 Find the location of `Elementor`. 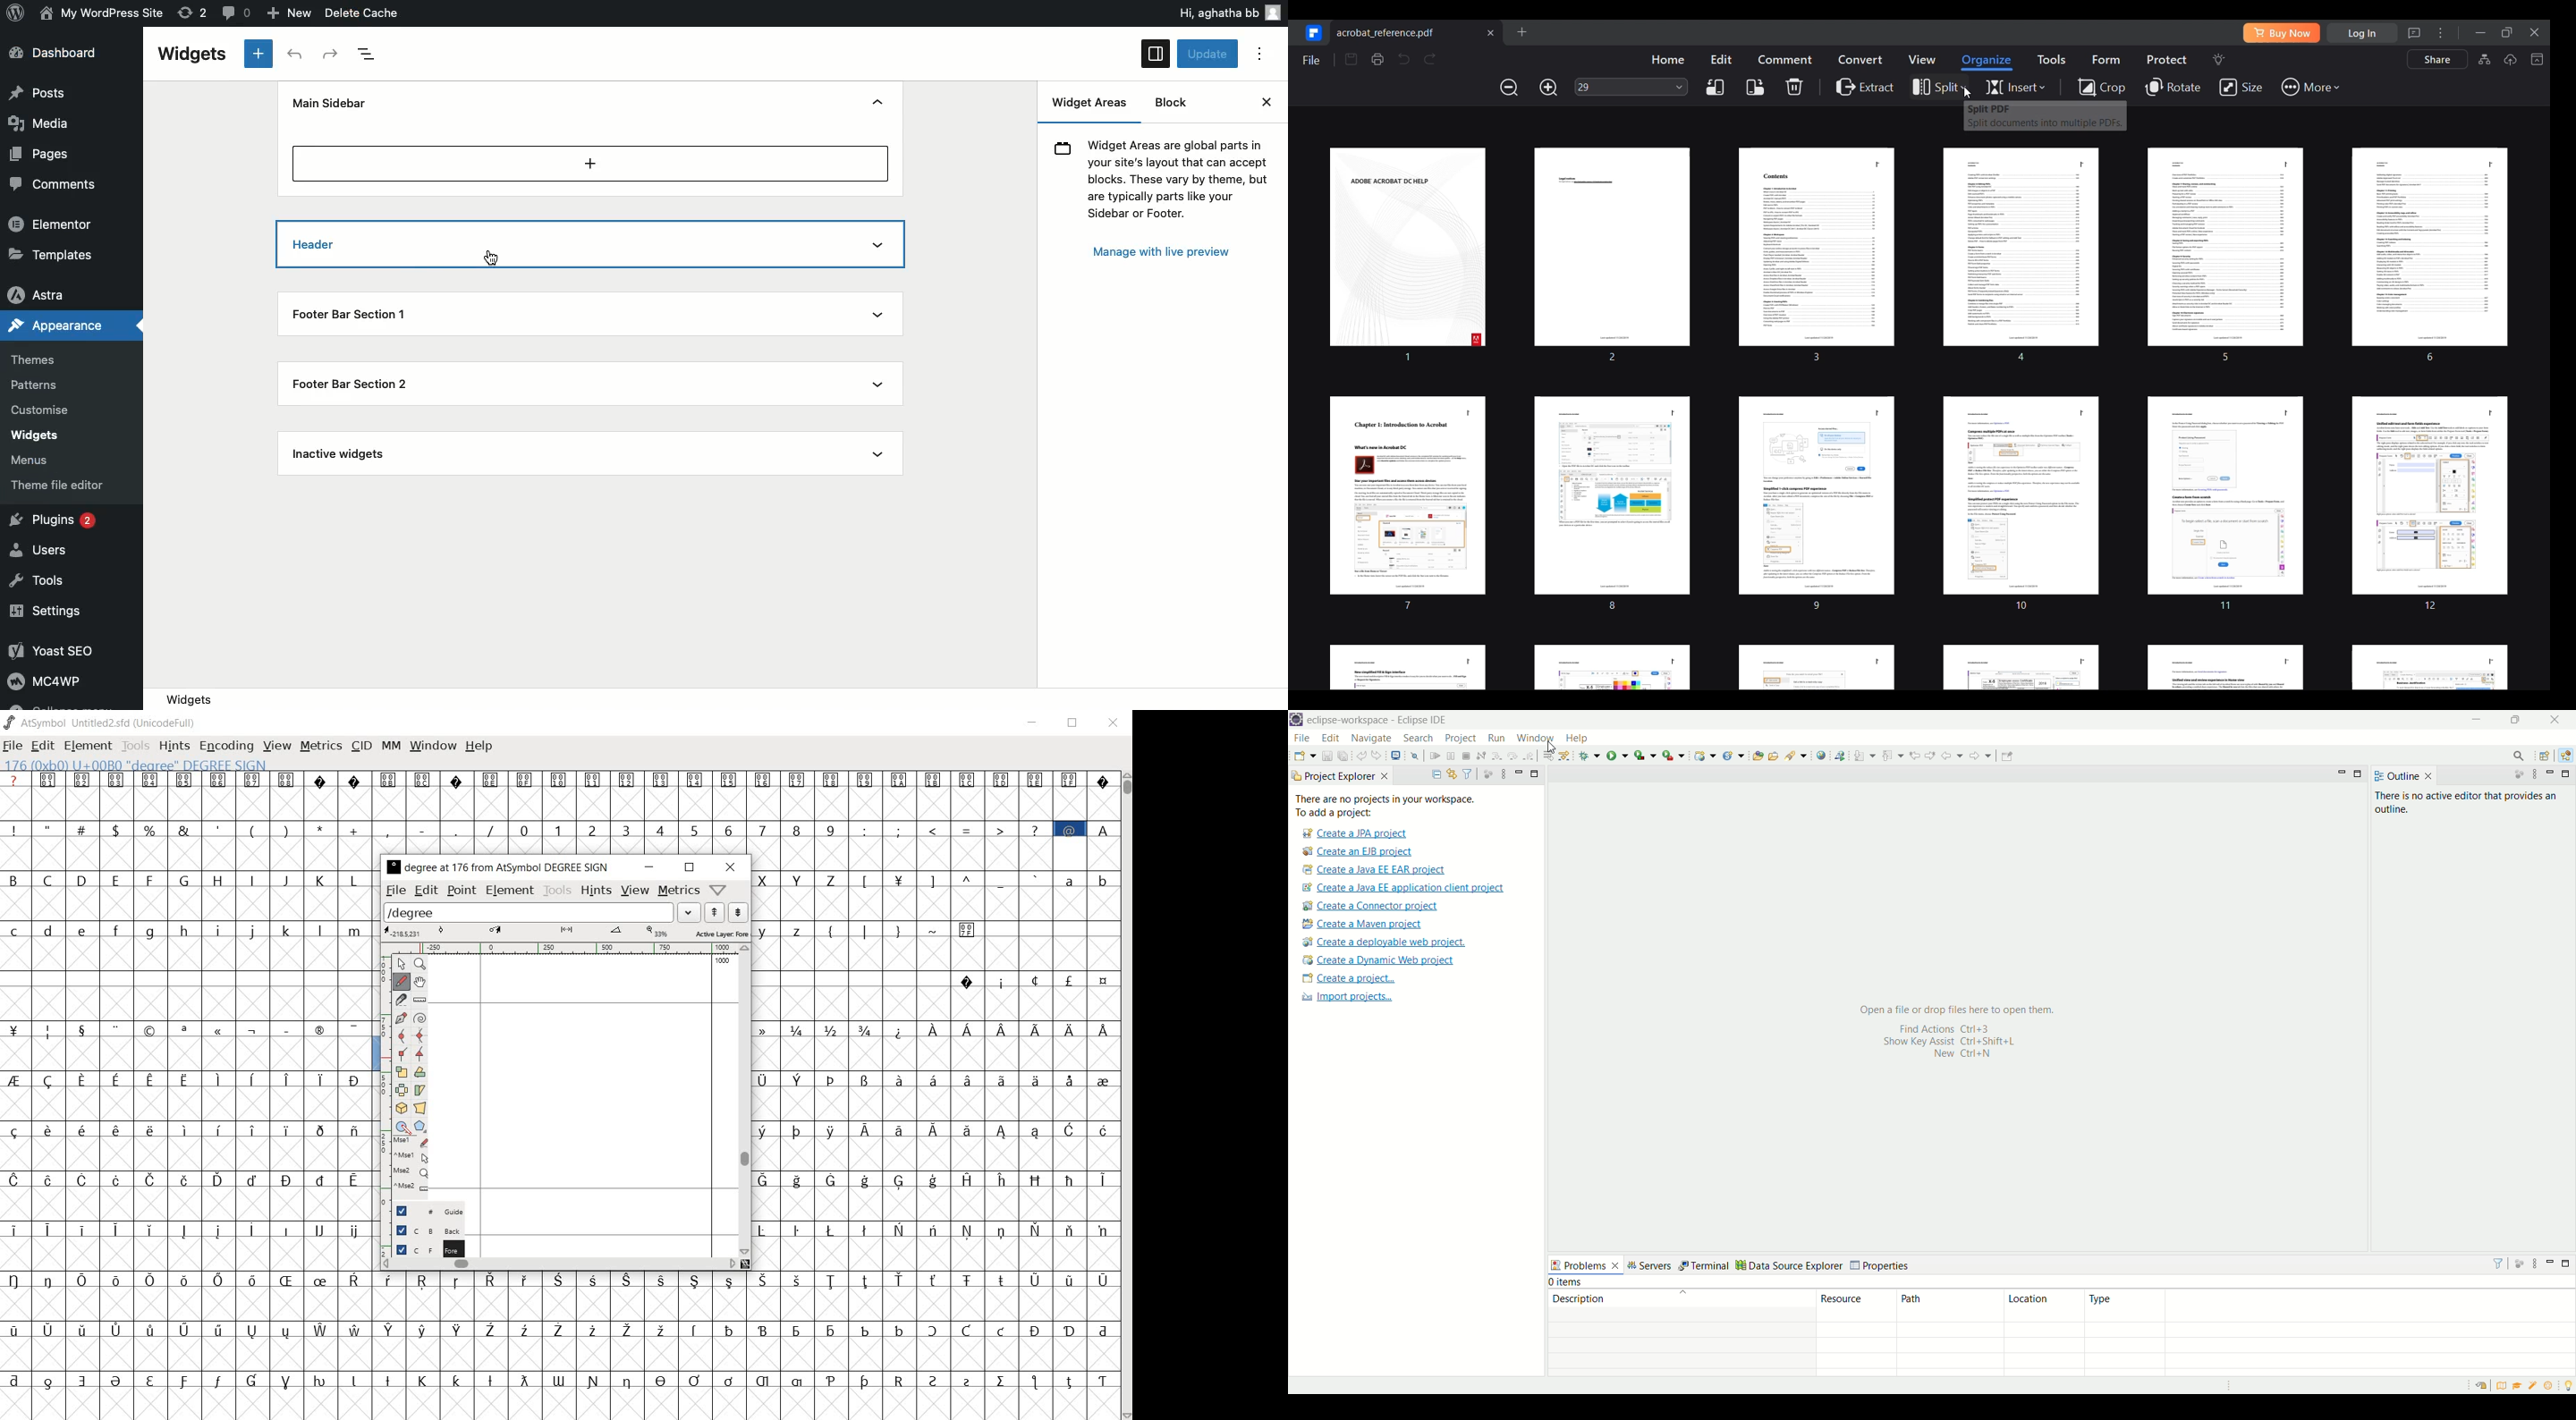

Elementor is located at coordinates (52, 223).